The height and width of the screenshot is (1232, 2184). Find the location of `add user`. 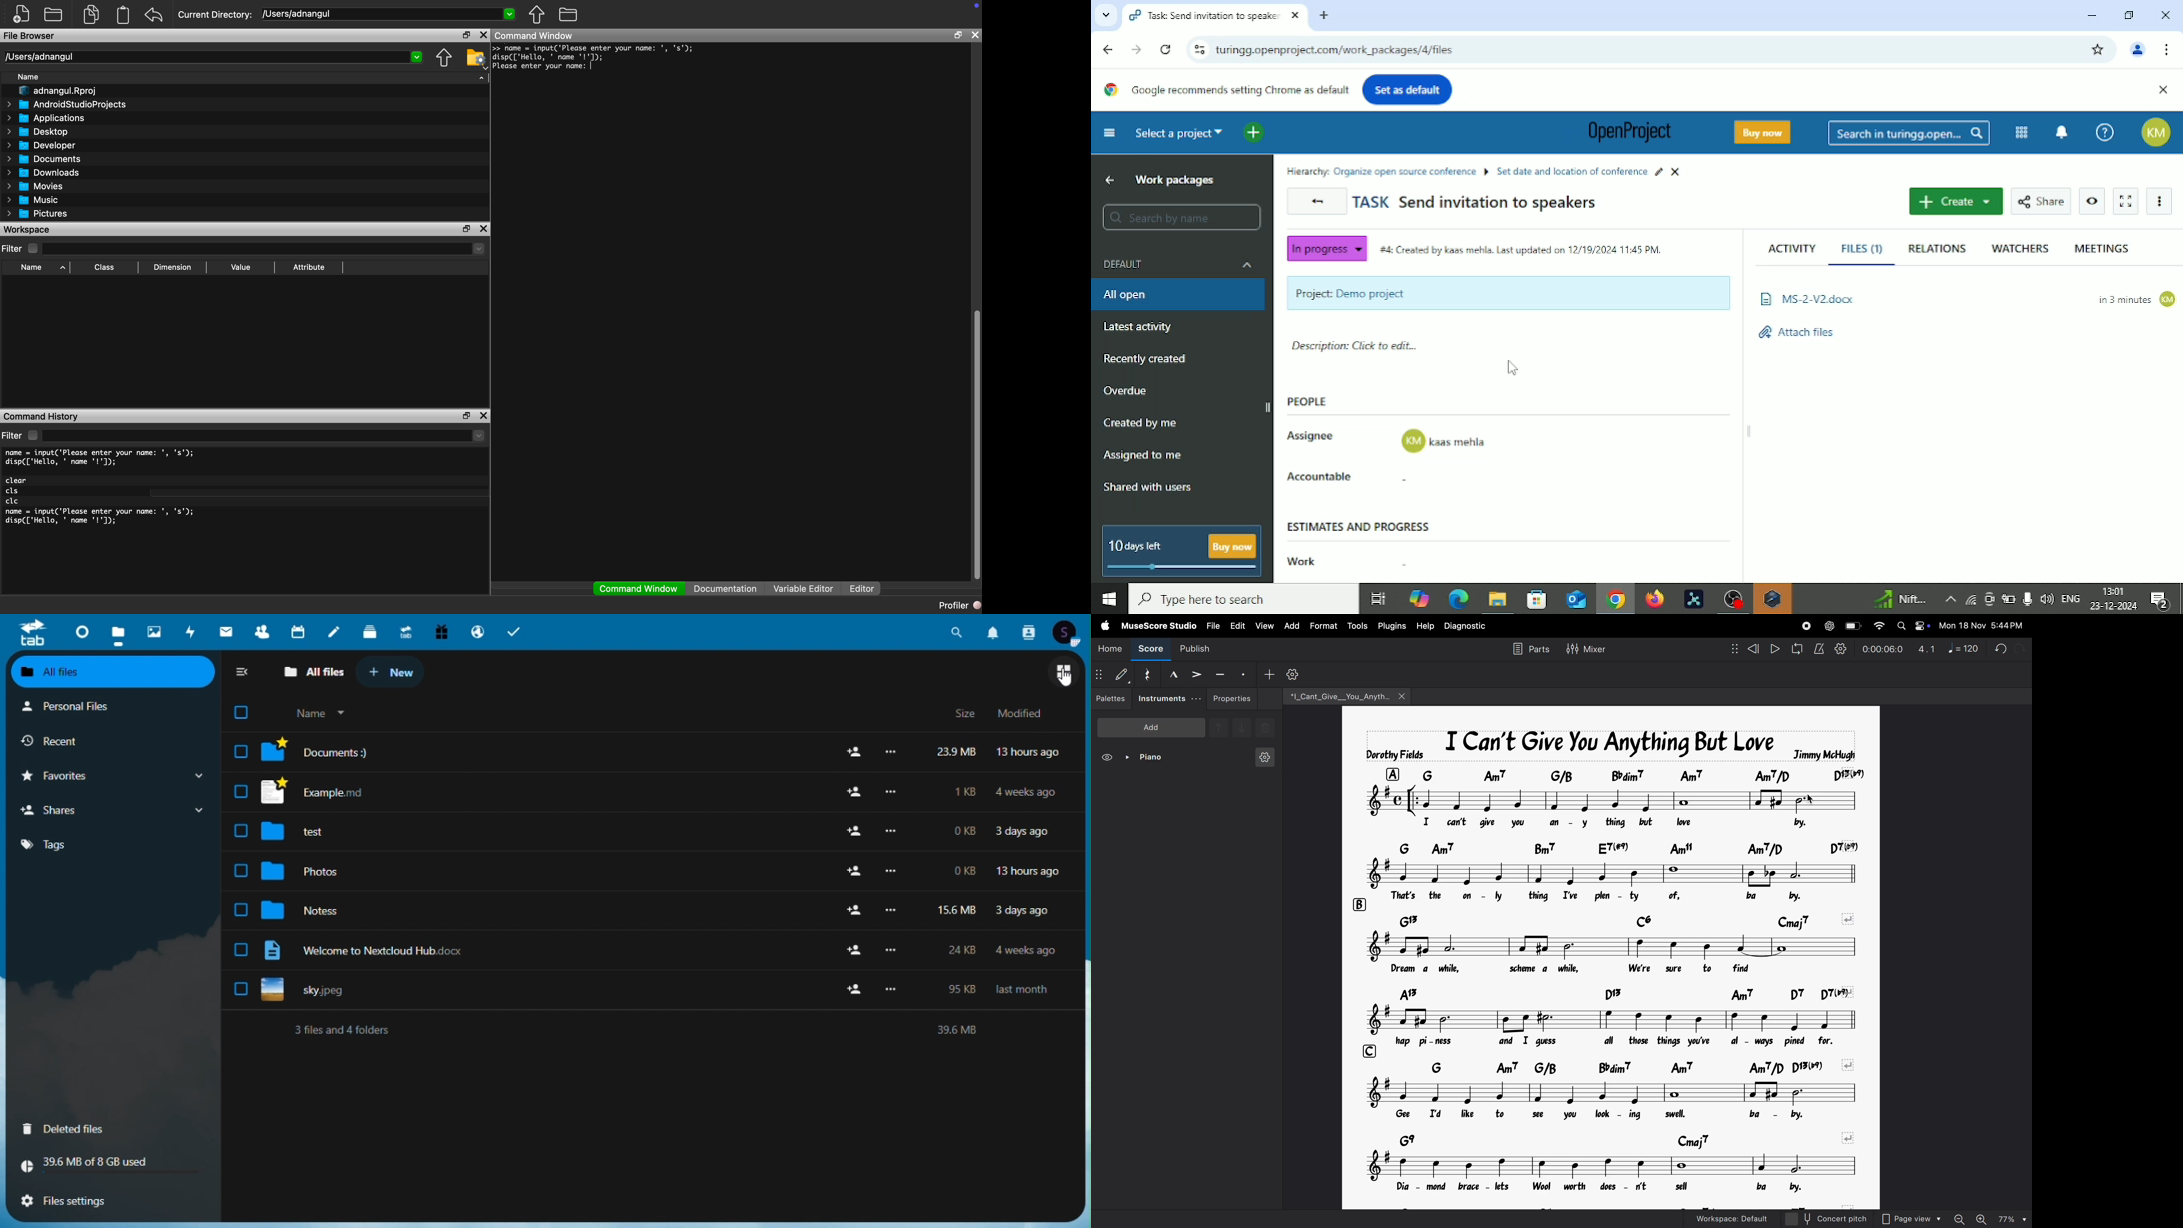

add user is located at coordinates (854, 793).